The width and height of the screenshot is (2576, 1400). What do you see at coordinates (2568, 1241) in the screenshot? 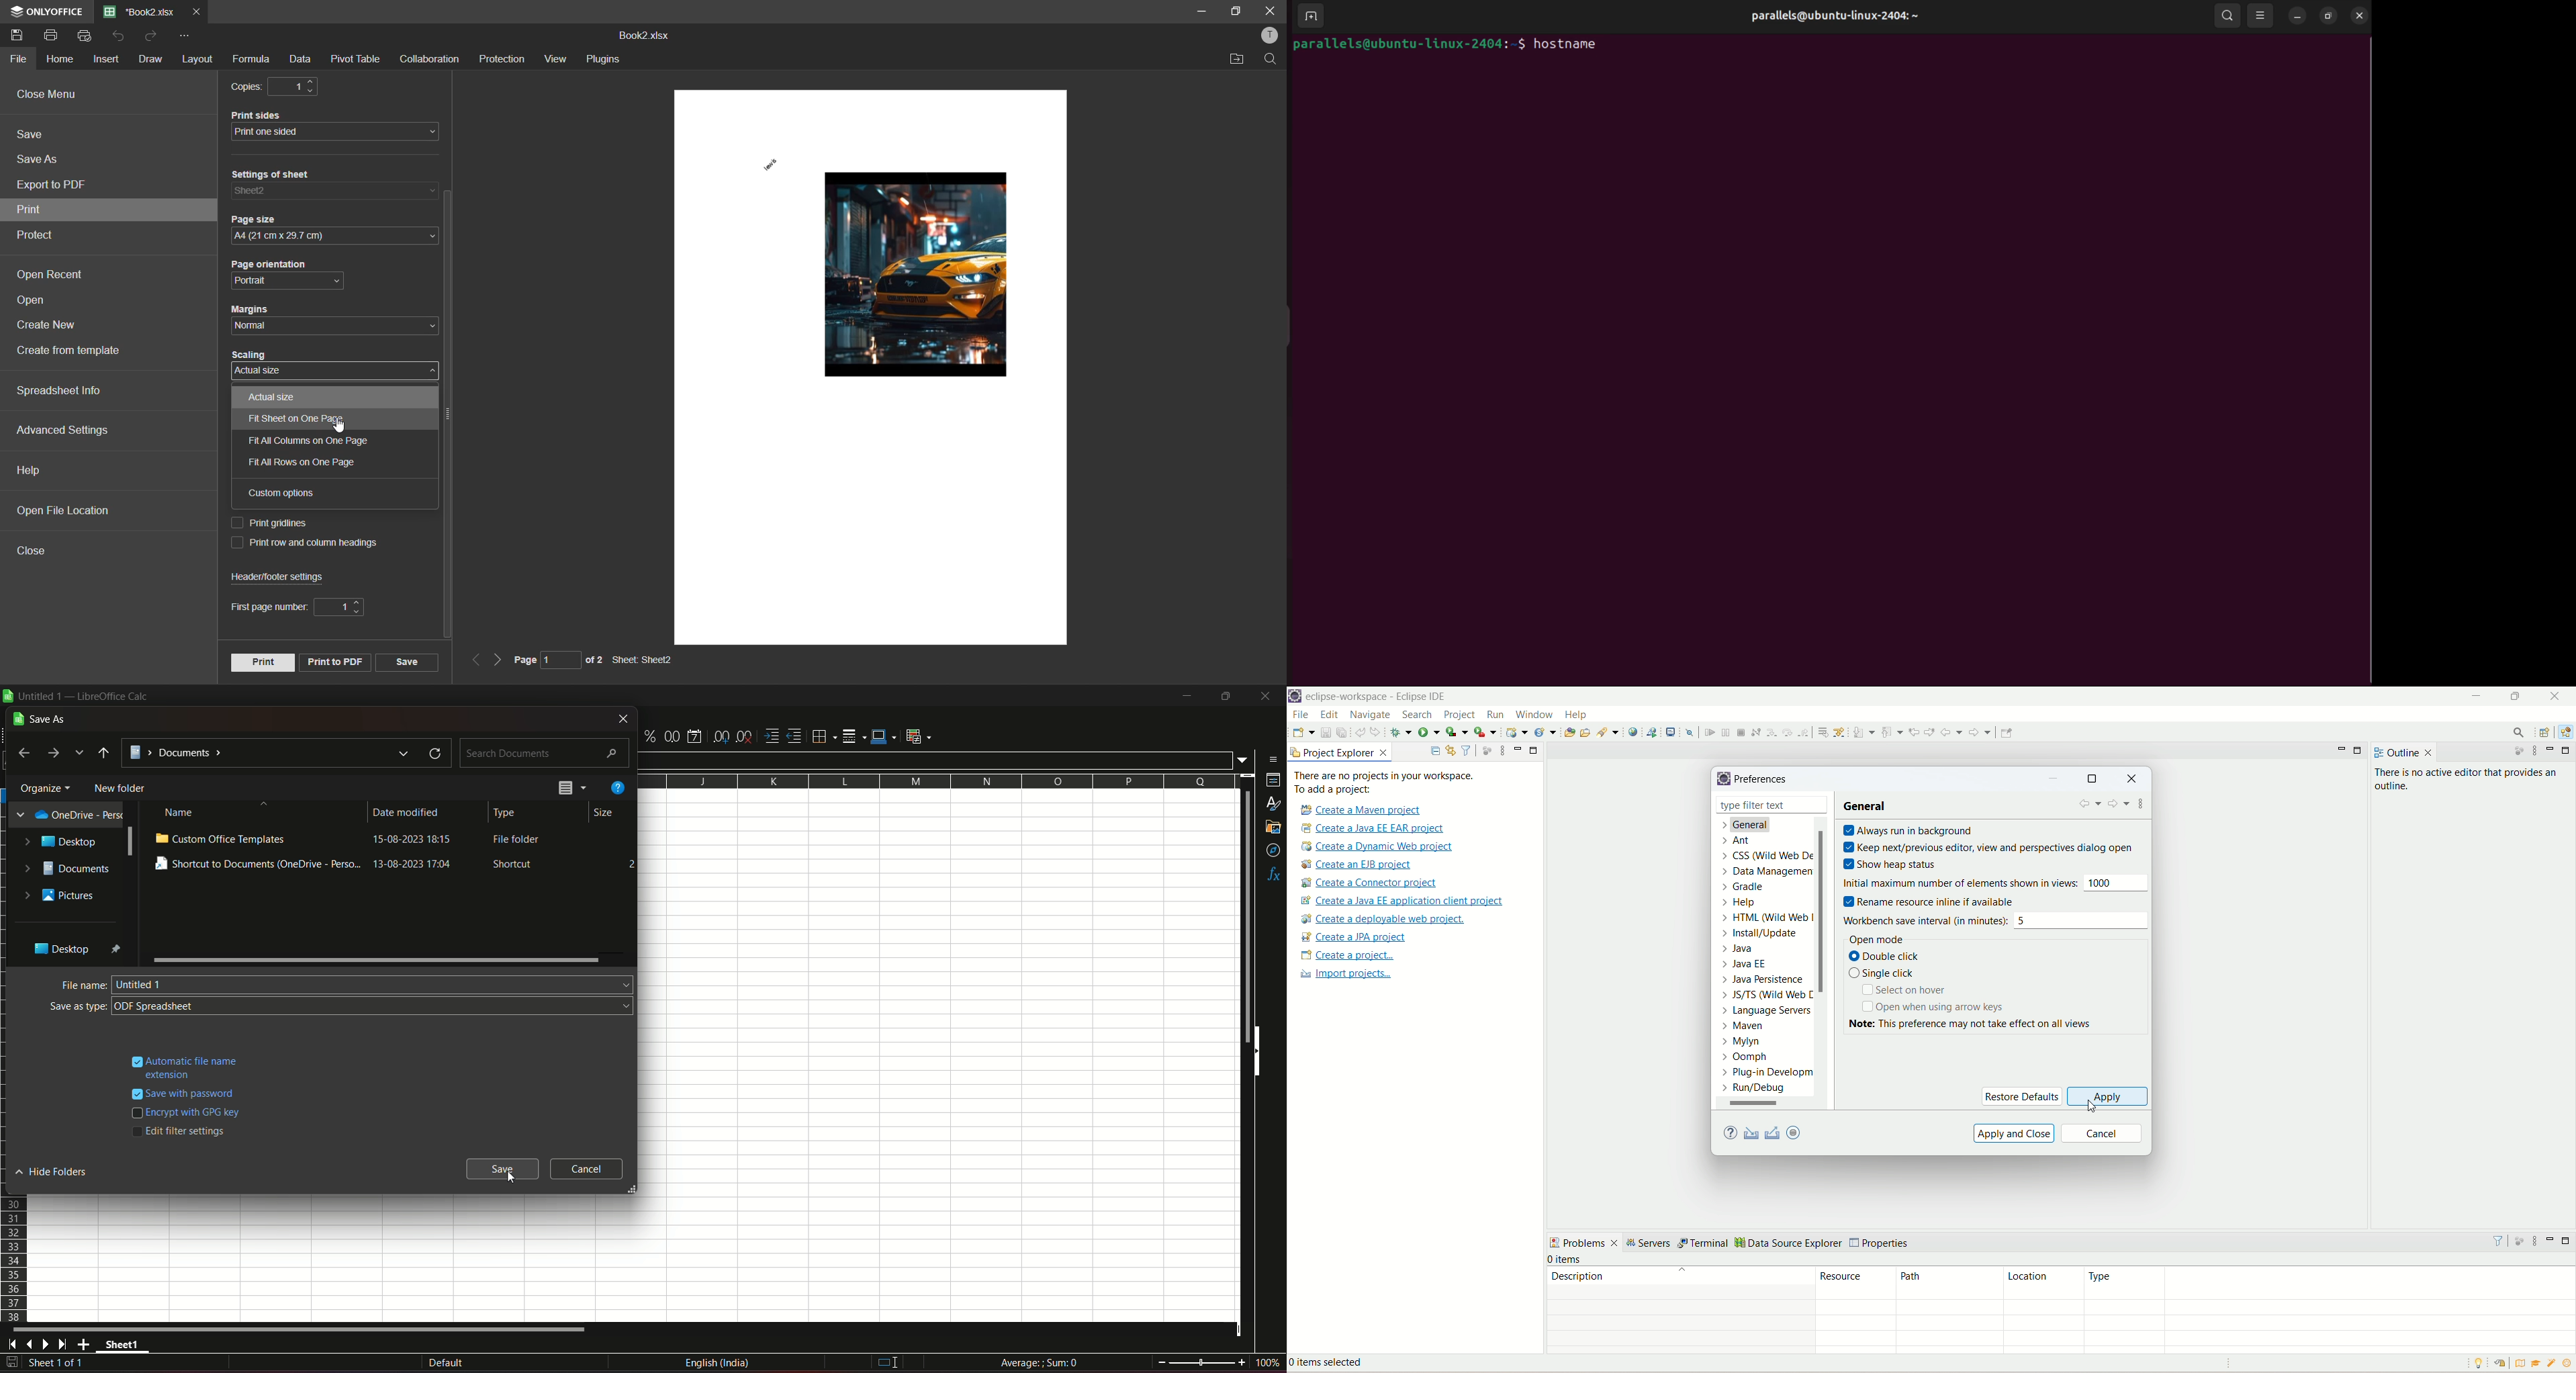
I see `maximize` at bounding box center [2568, 1241].